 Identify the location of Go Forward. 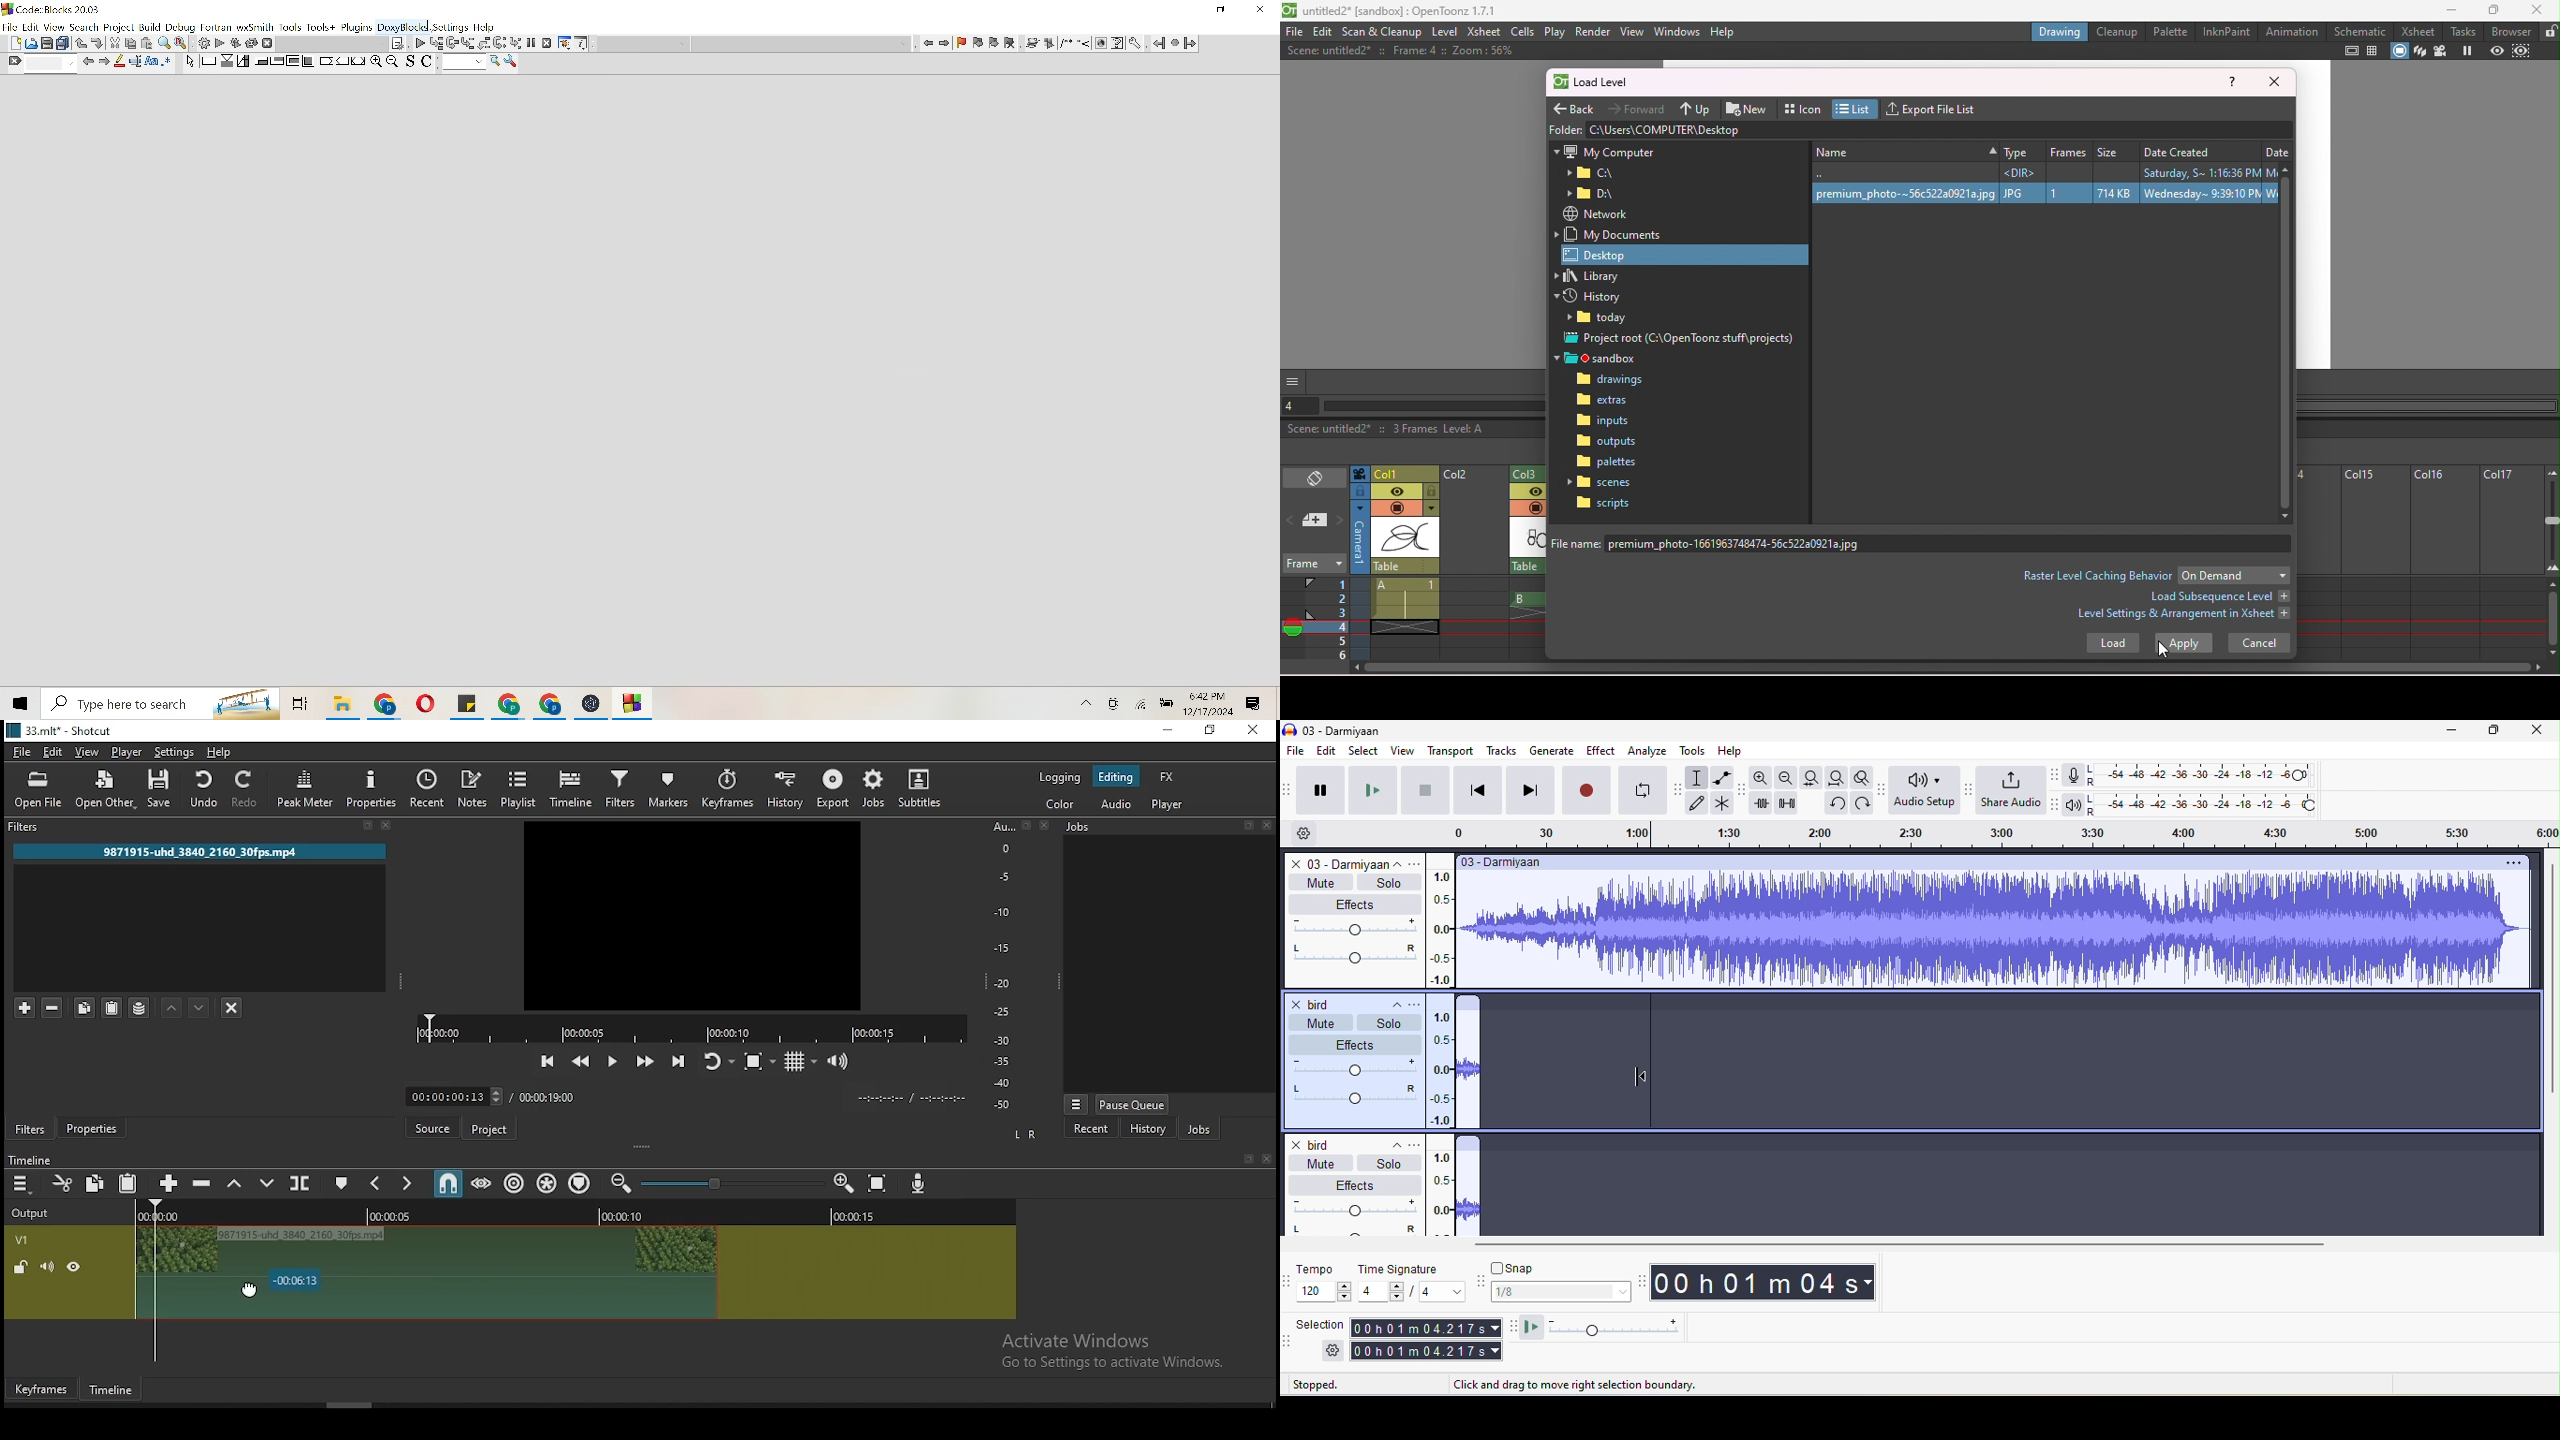
(1190, 43).